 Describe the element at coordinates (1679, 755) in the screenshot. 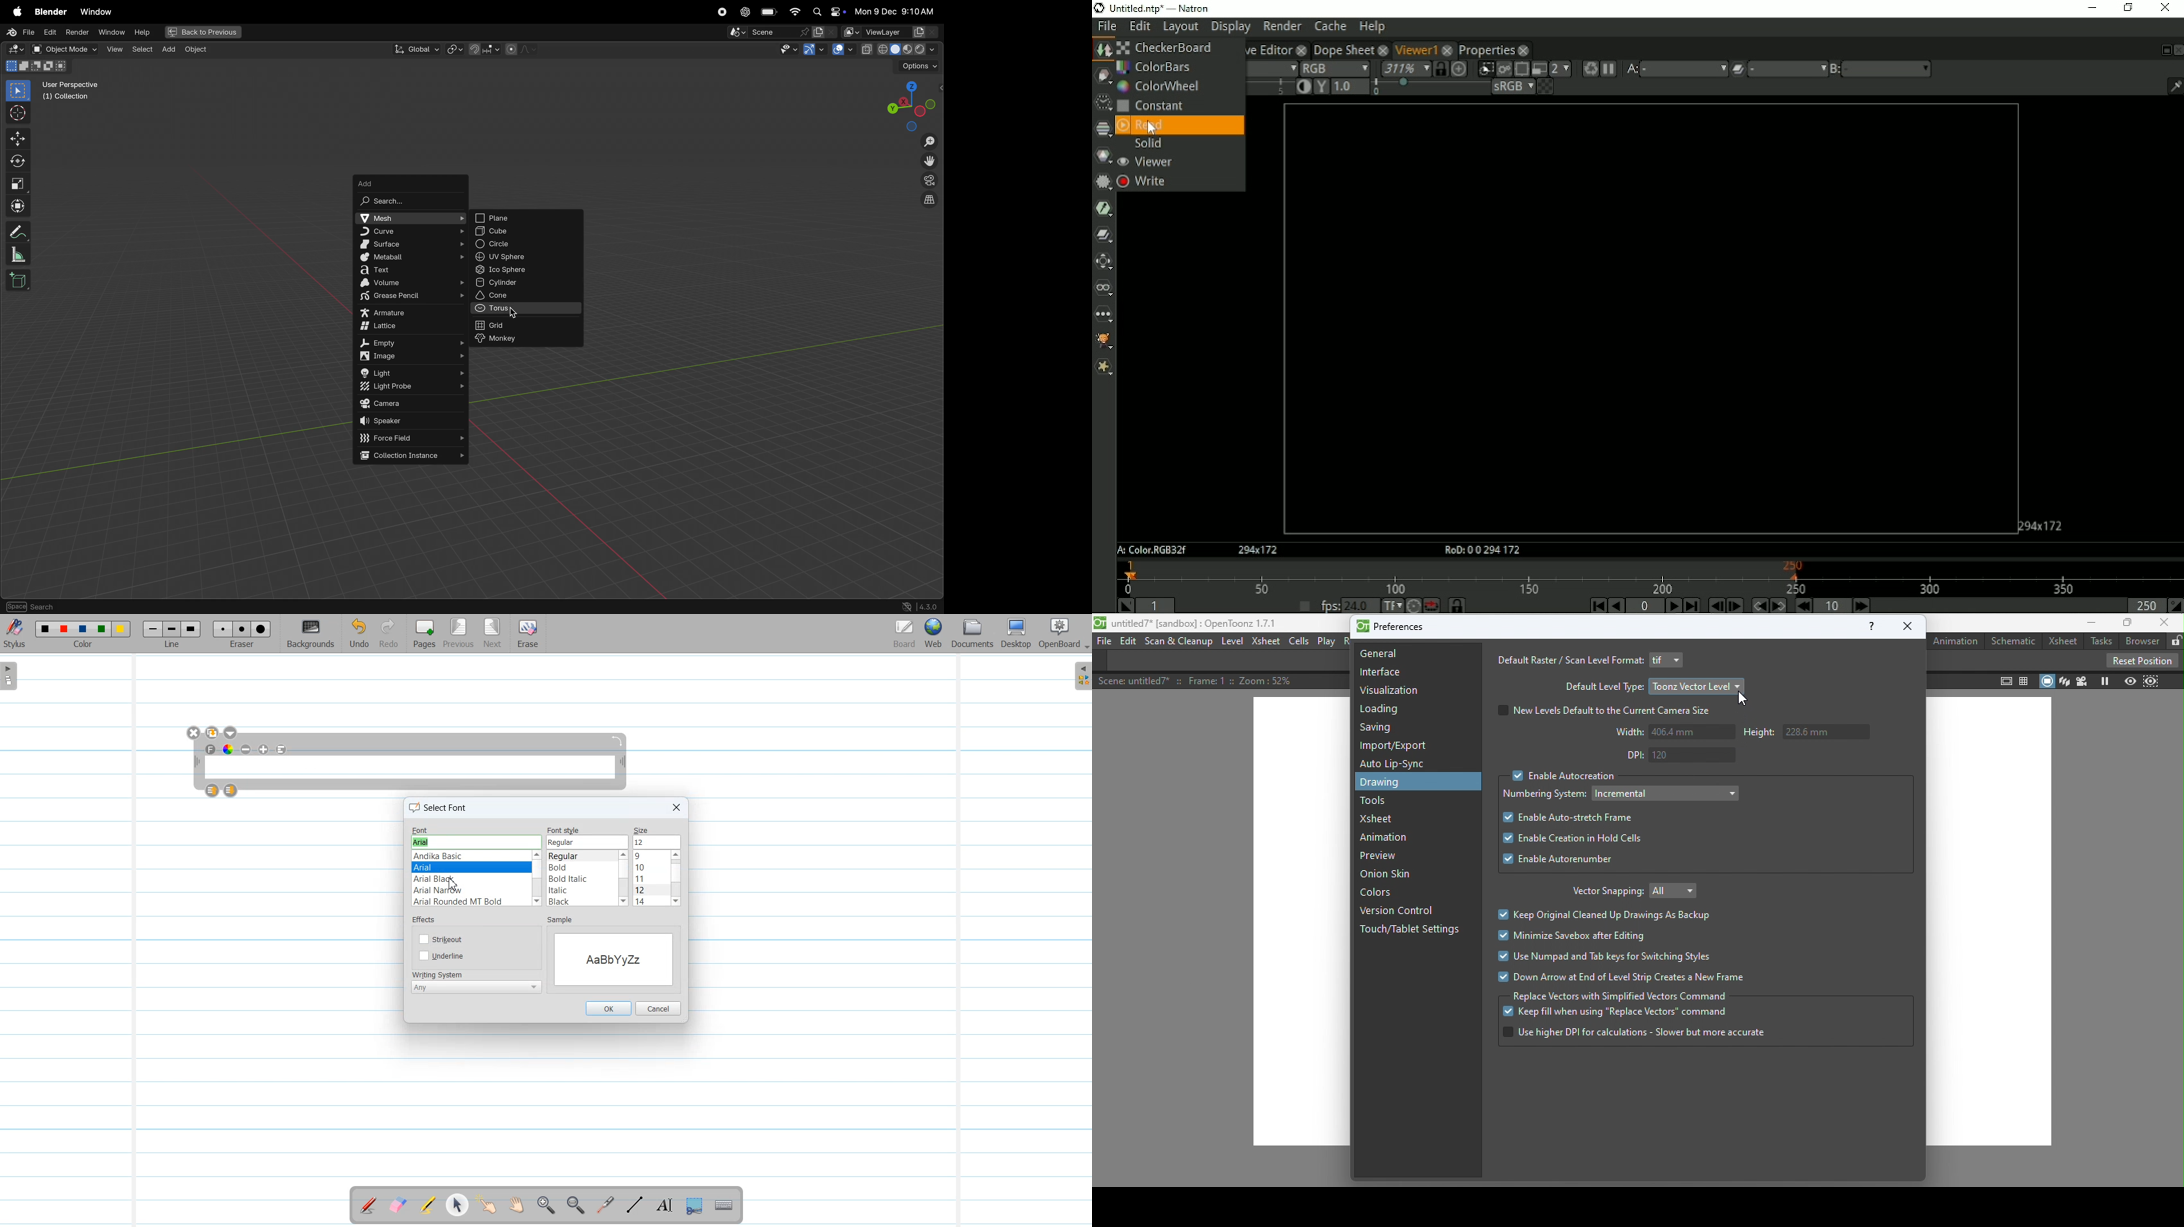

I see `DPI` at that location.